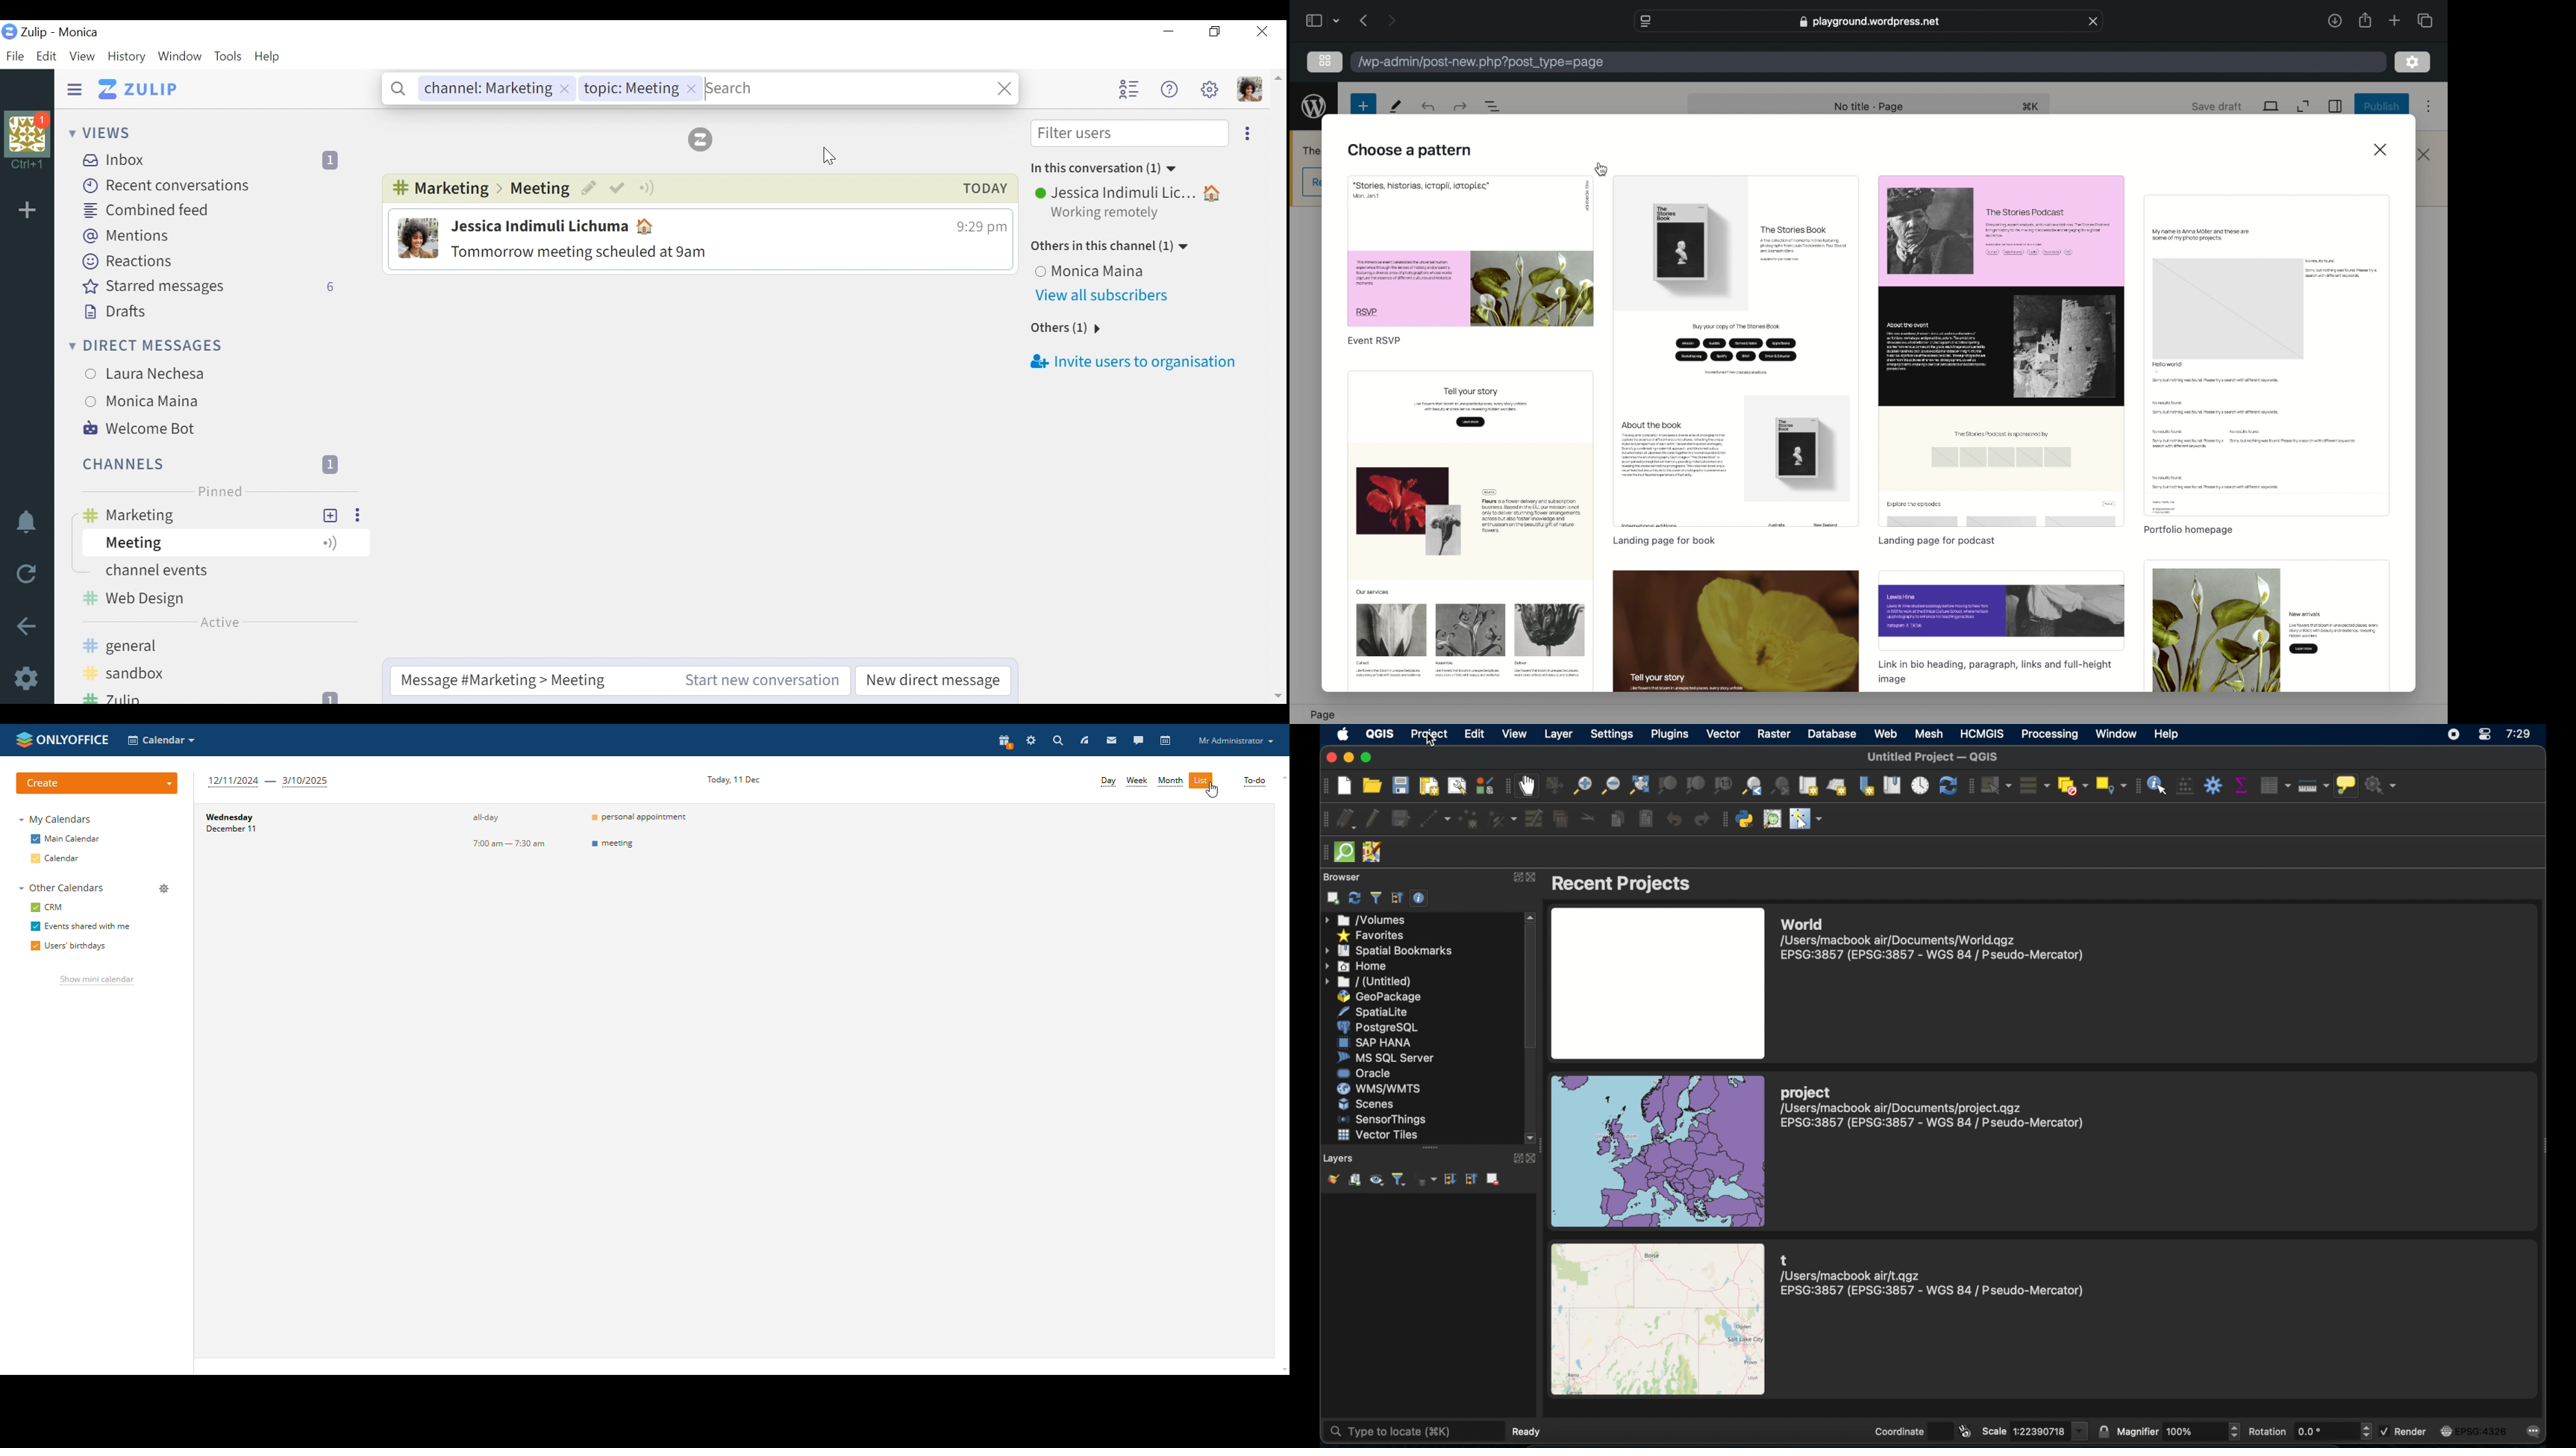  I want to click on spatial bookmarks, so click(1389, 950).